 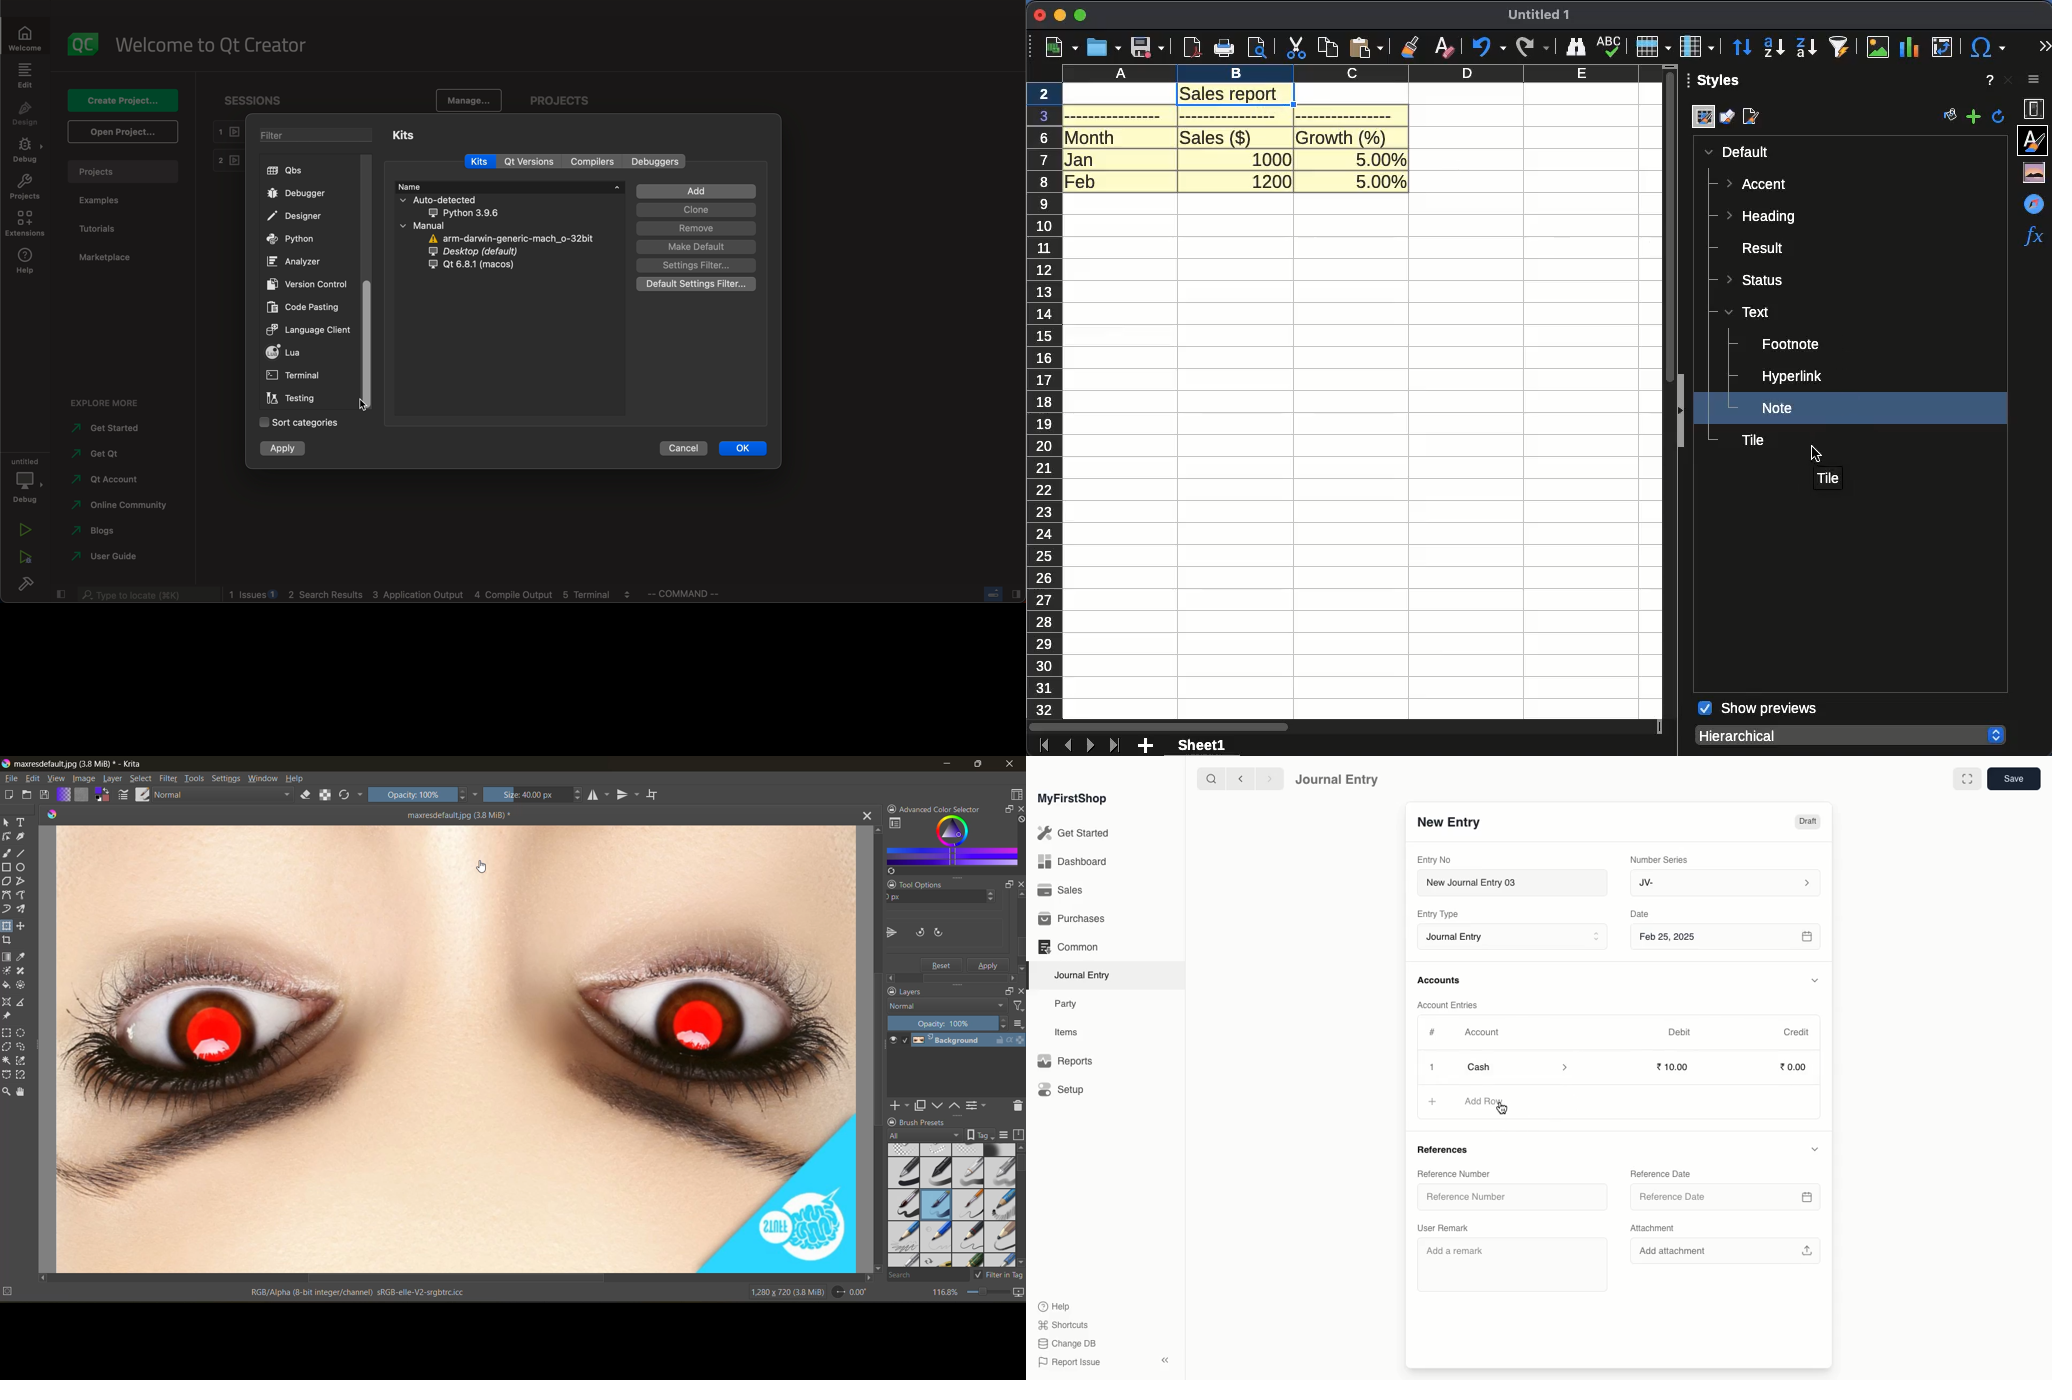 What do you see at coordinates (1266, 778) in the screenshot?
I see `forward >` at bounding box center [1266, 778].